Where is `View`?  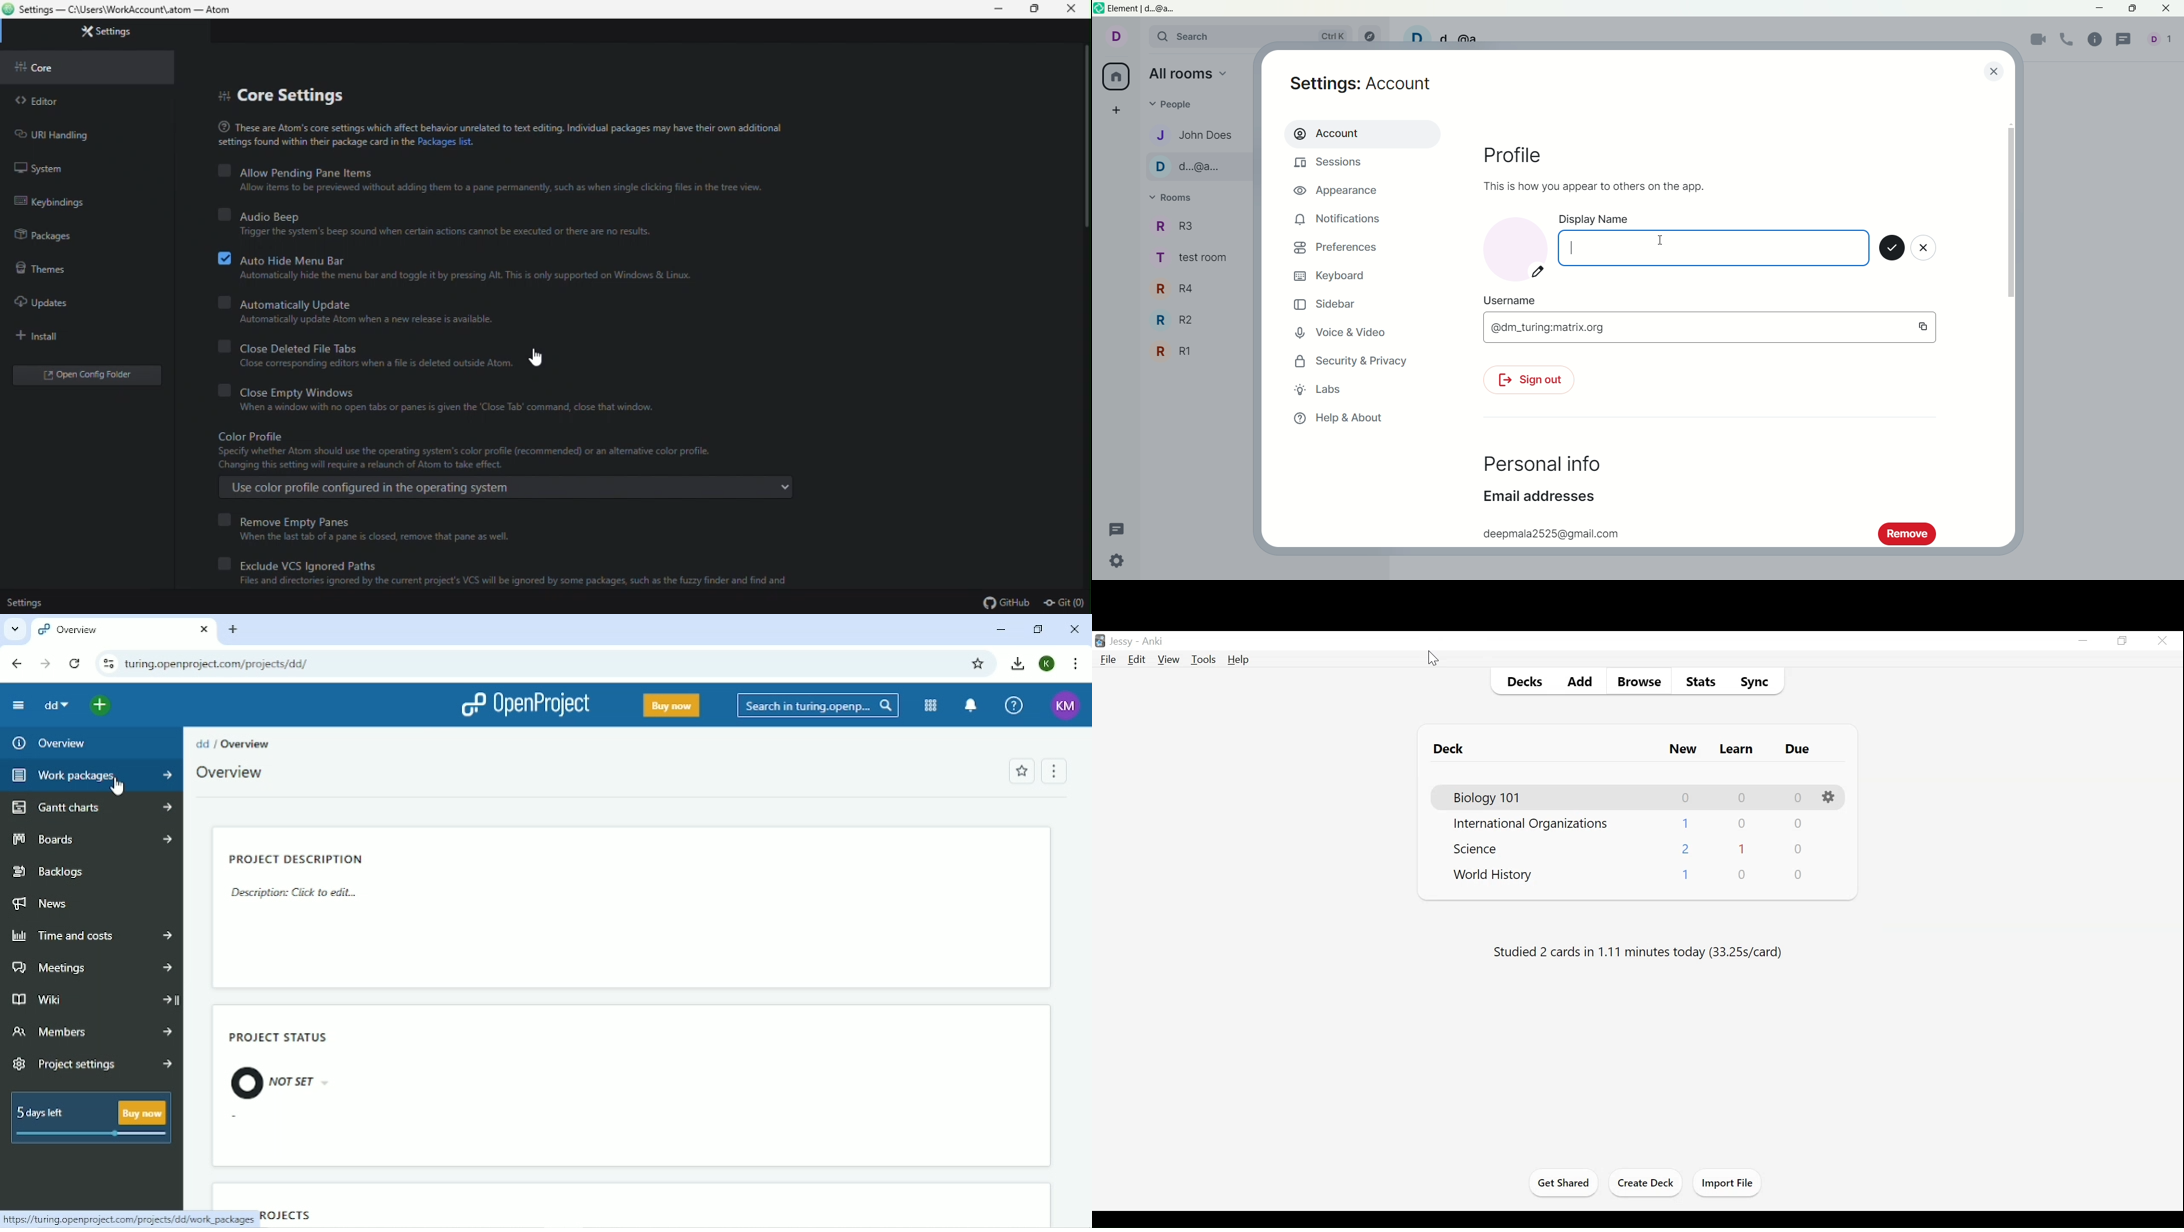 View is located at coordinates (1169, 659).